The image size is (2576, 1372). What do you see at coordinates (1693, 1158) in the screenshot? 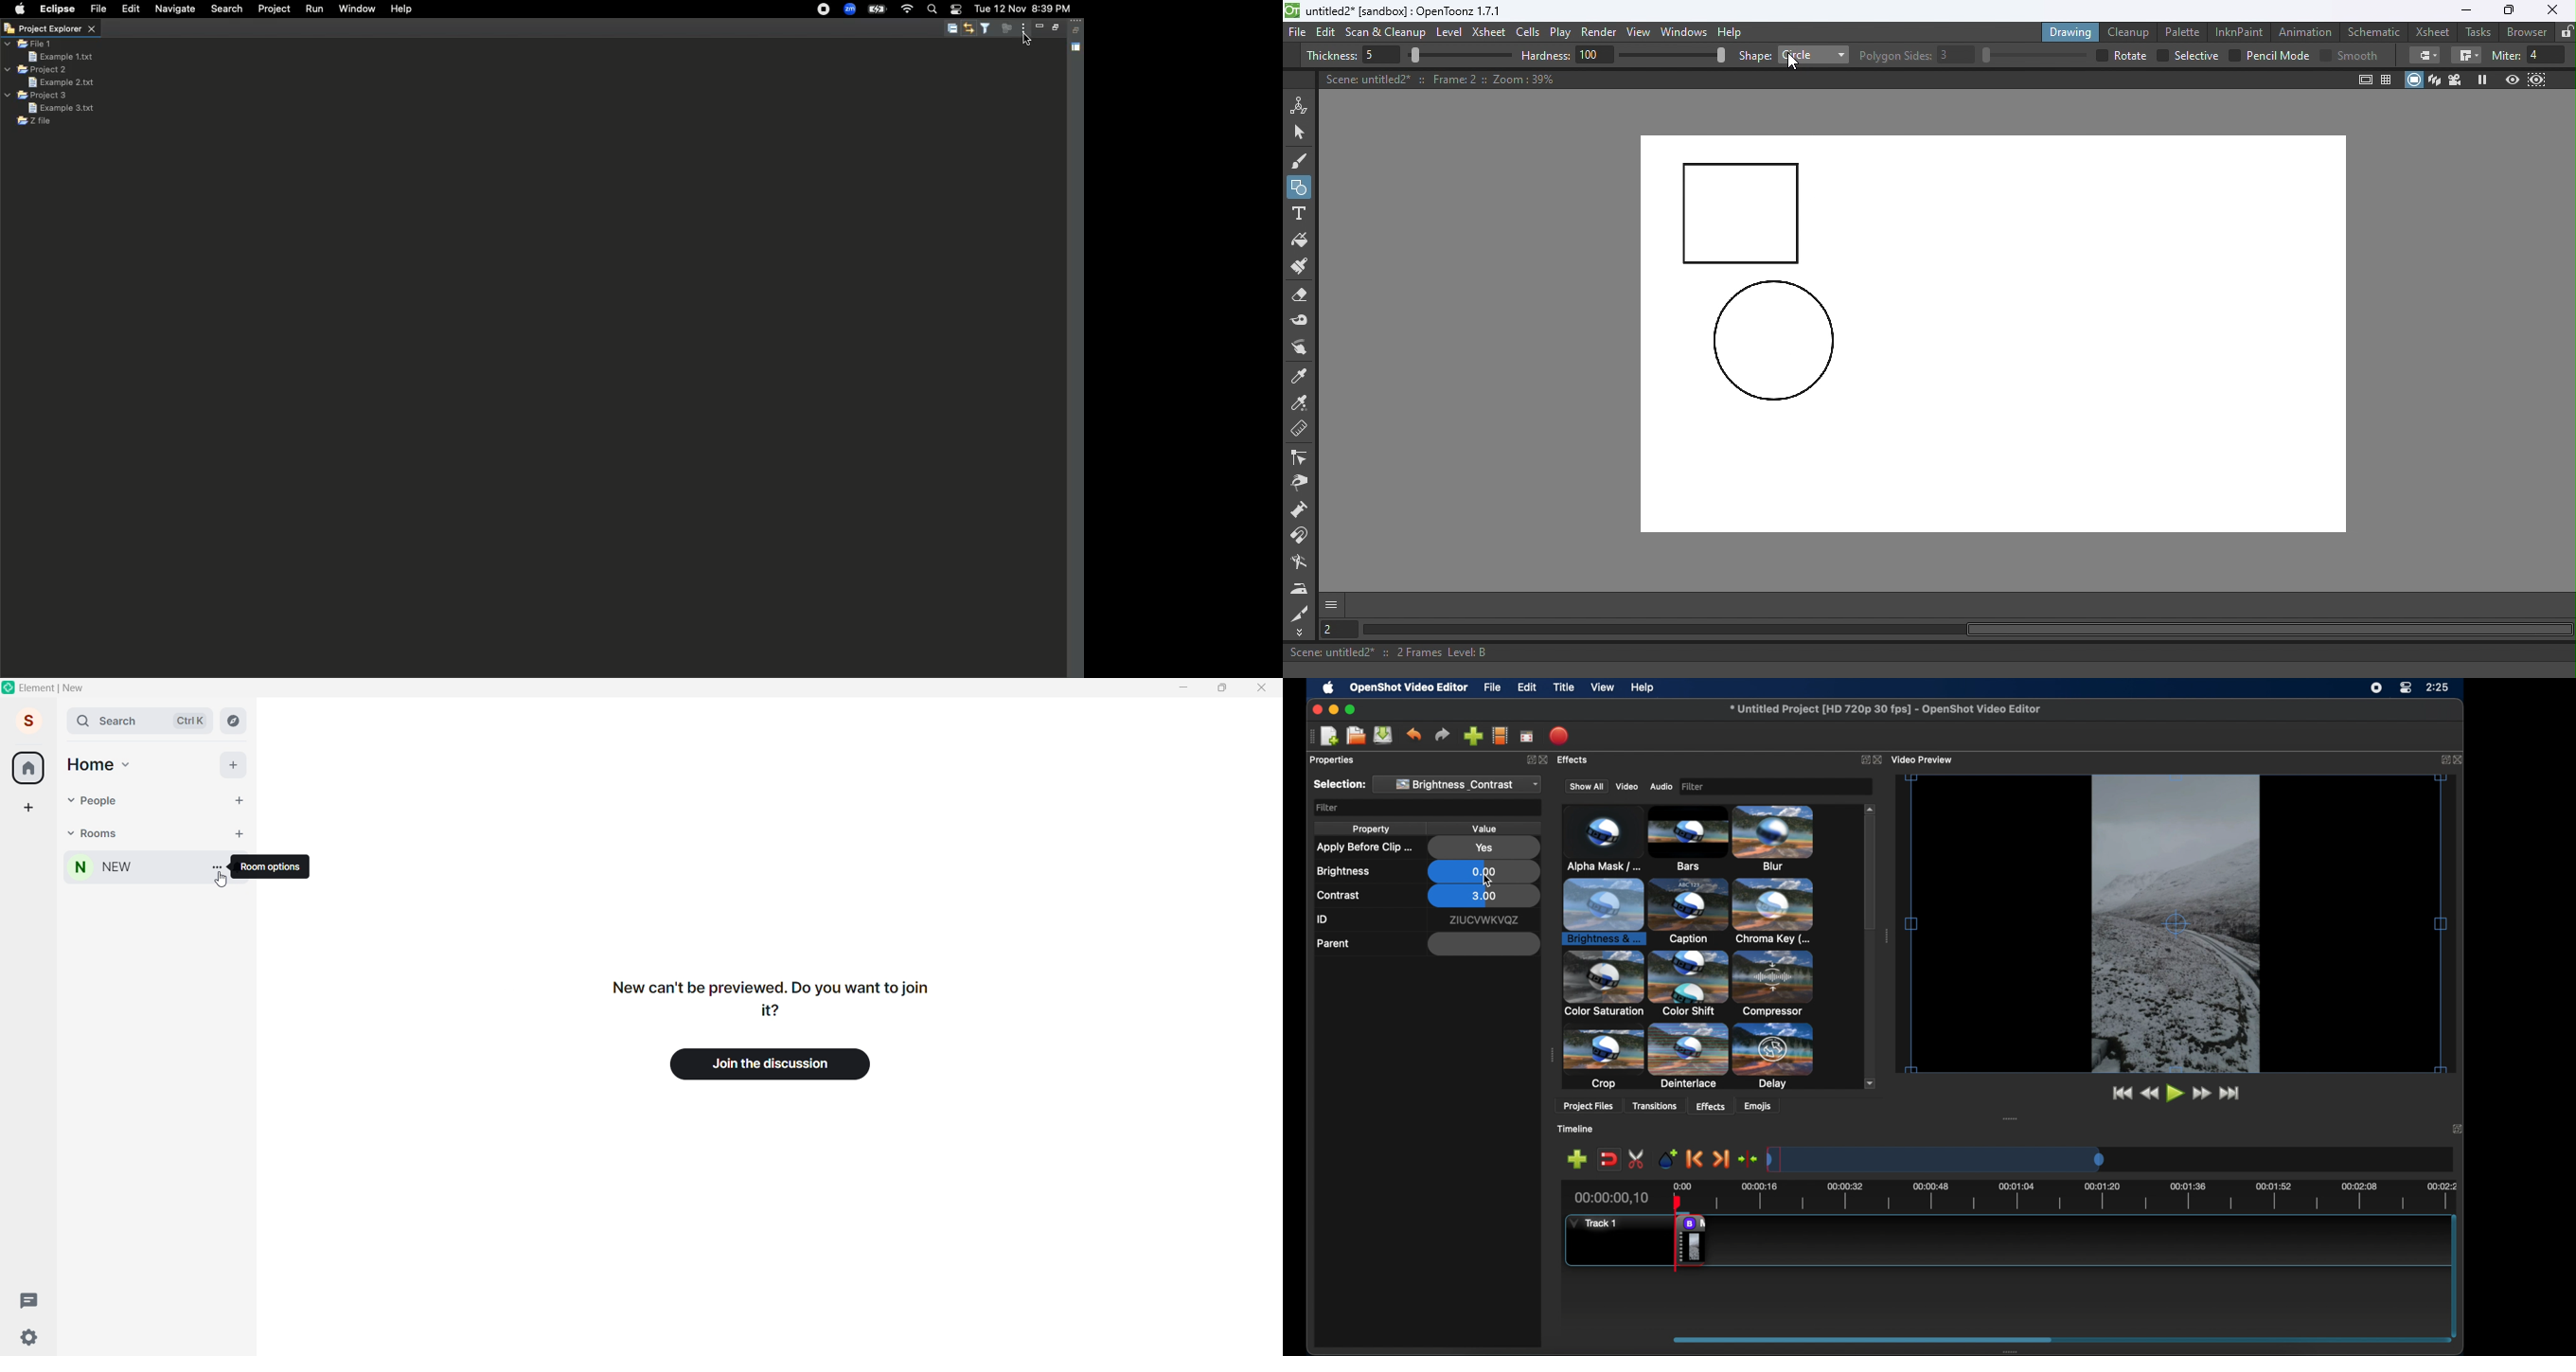
I see `previous marker` at bounding box center [1693, 1158].